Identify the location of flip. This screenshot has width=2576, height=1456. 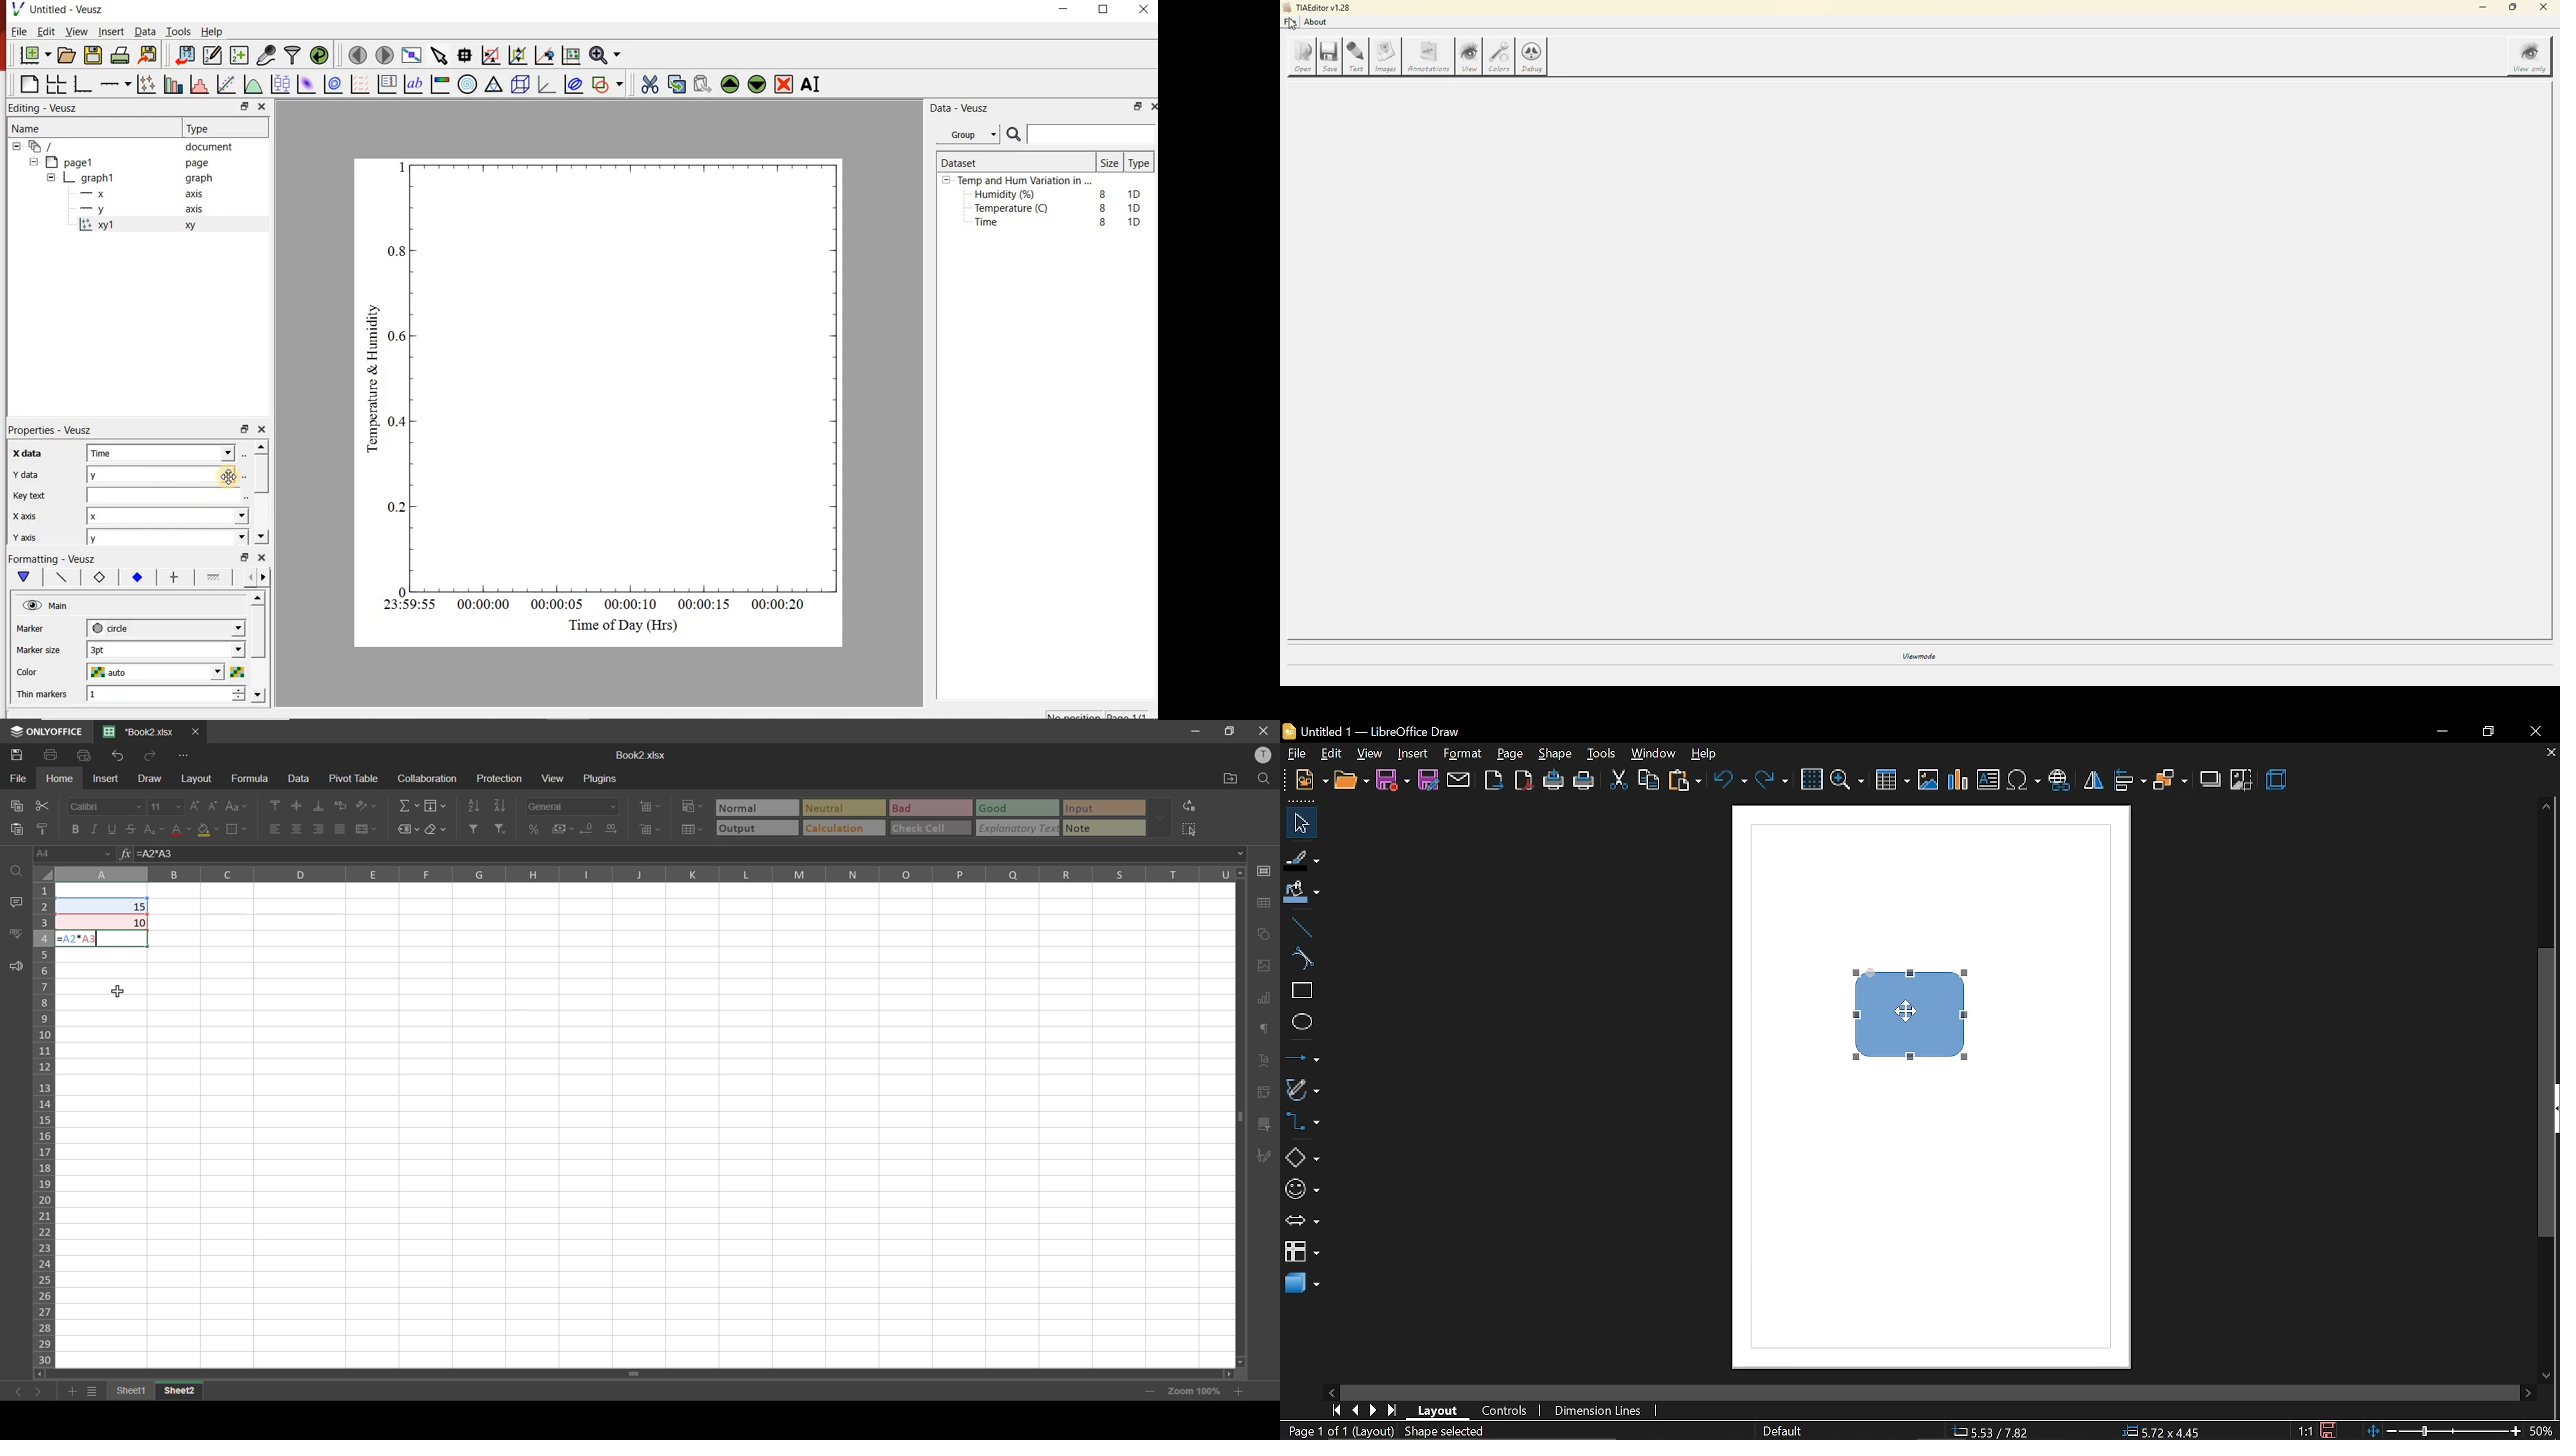
(2093, 780).